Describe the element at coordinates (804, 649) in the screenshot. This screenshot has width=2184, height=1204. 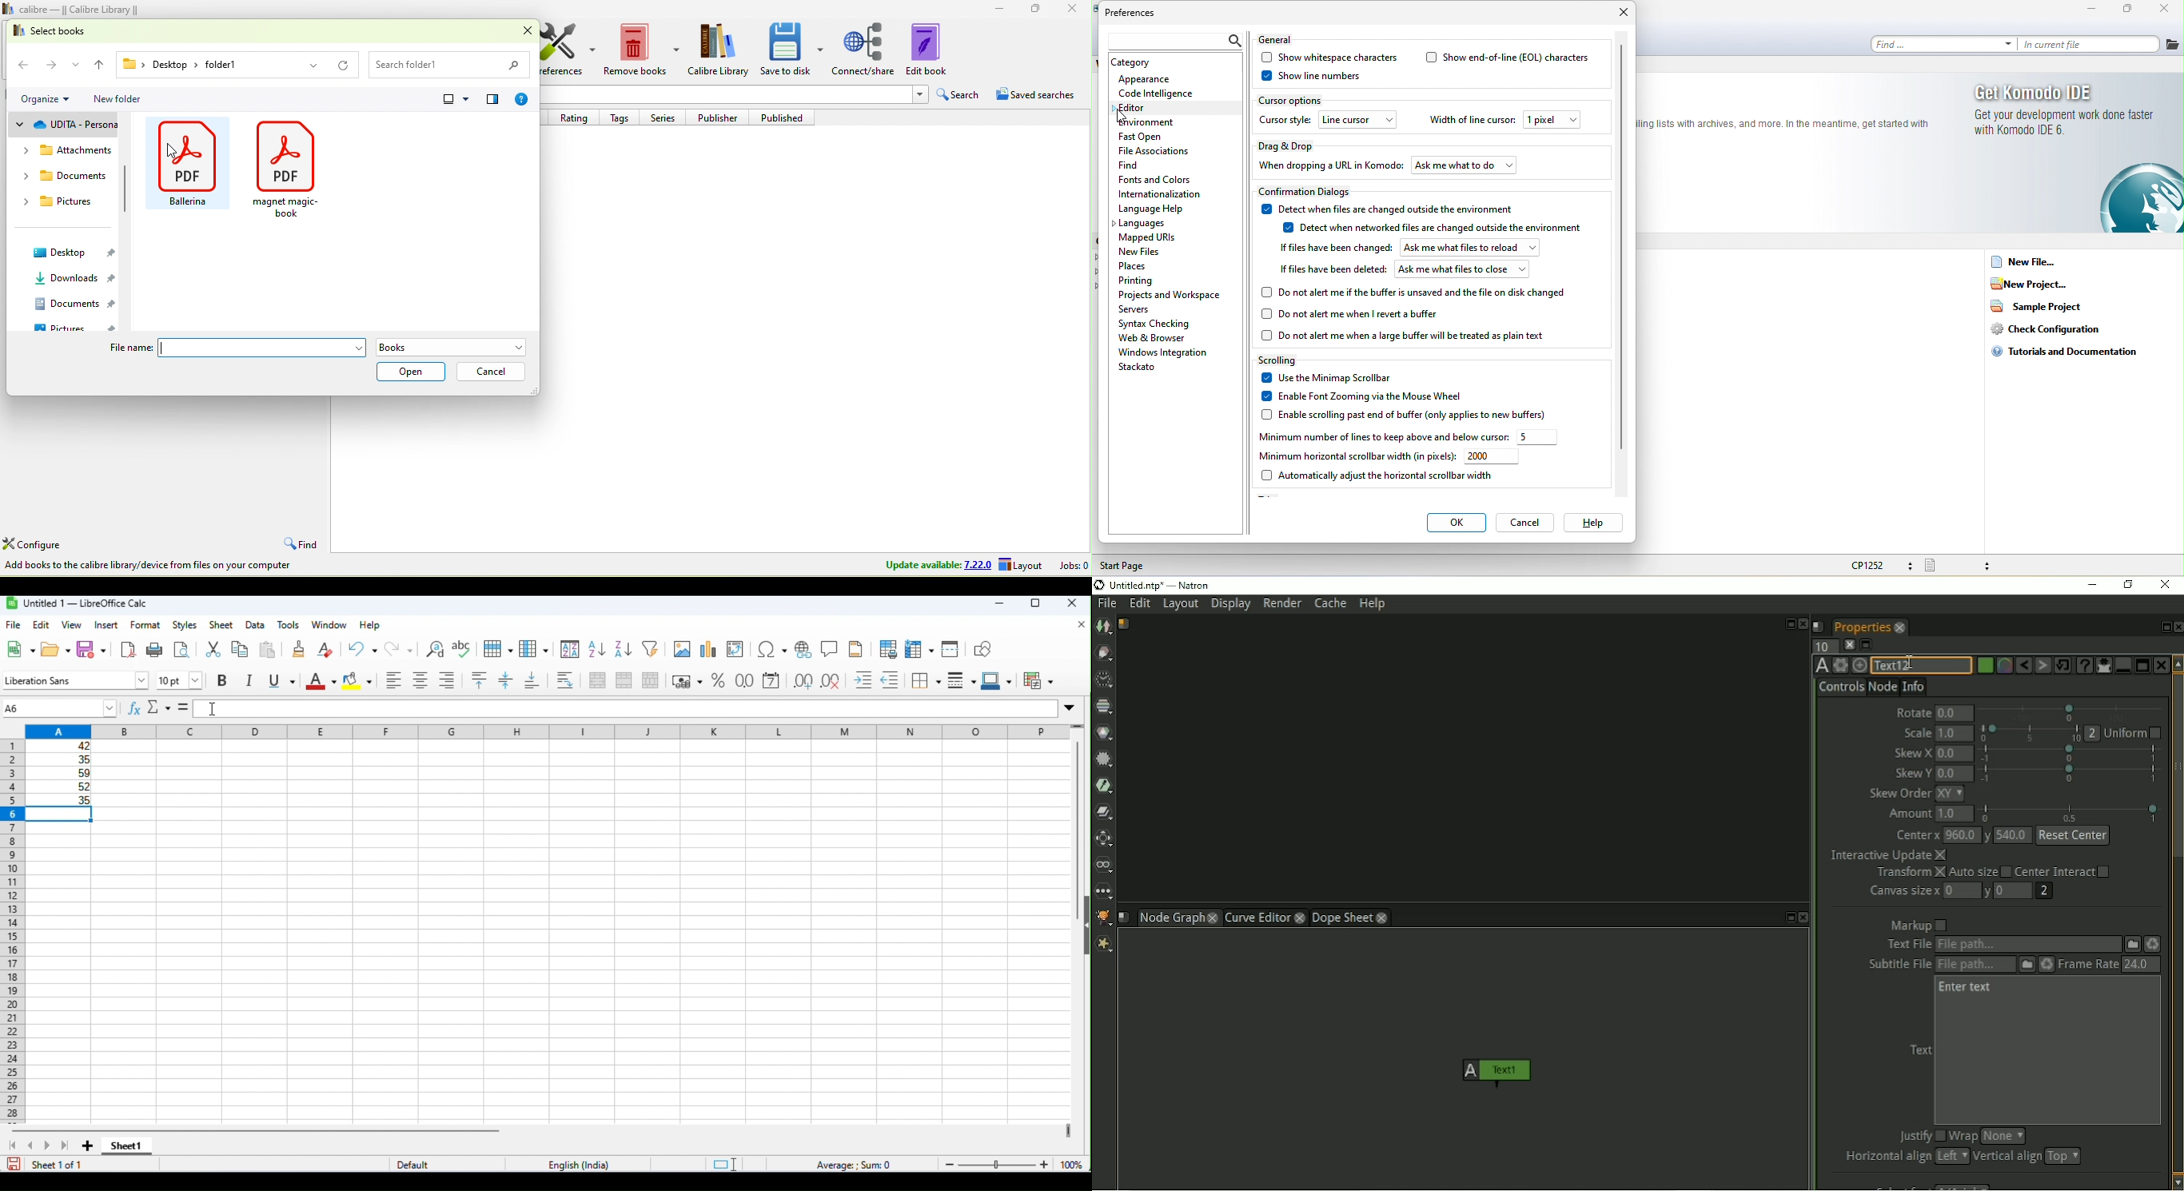
I see `insert hyperlink` at that location.